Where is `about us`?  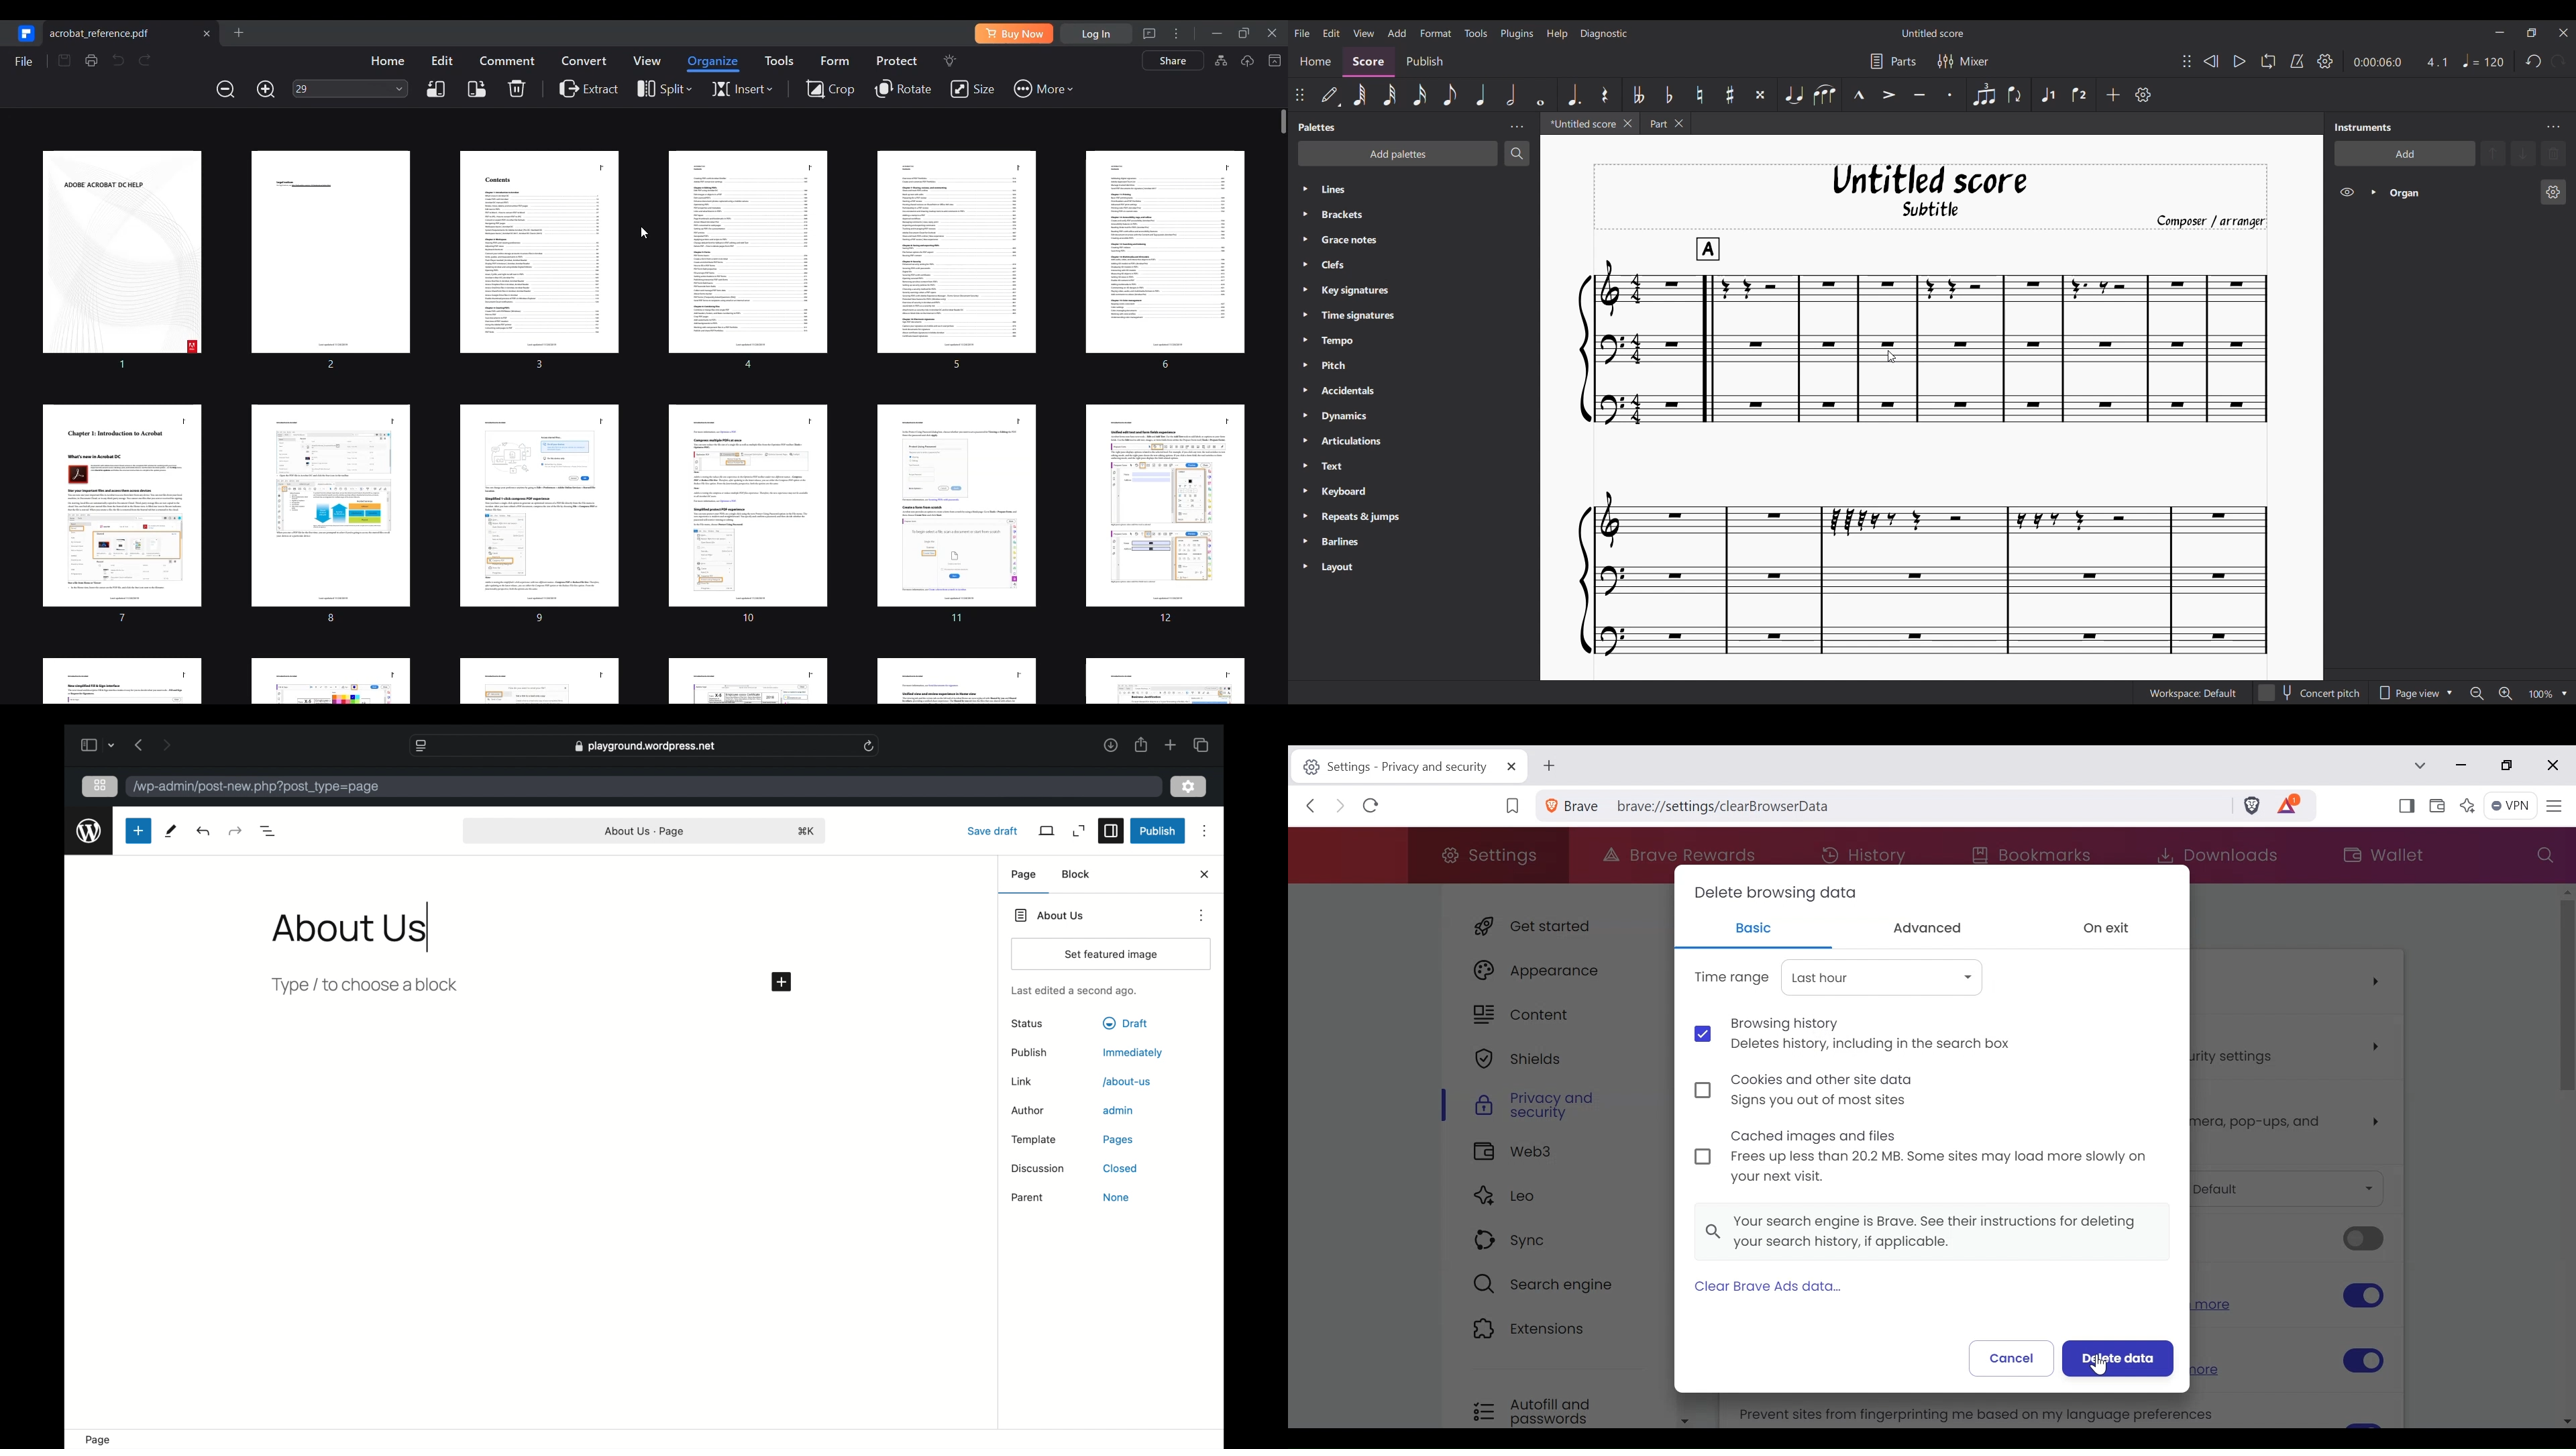
about us is located at coordinates (1051, 915).